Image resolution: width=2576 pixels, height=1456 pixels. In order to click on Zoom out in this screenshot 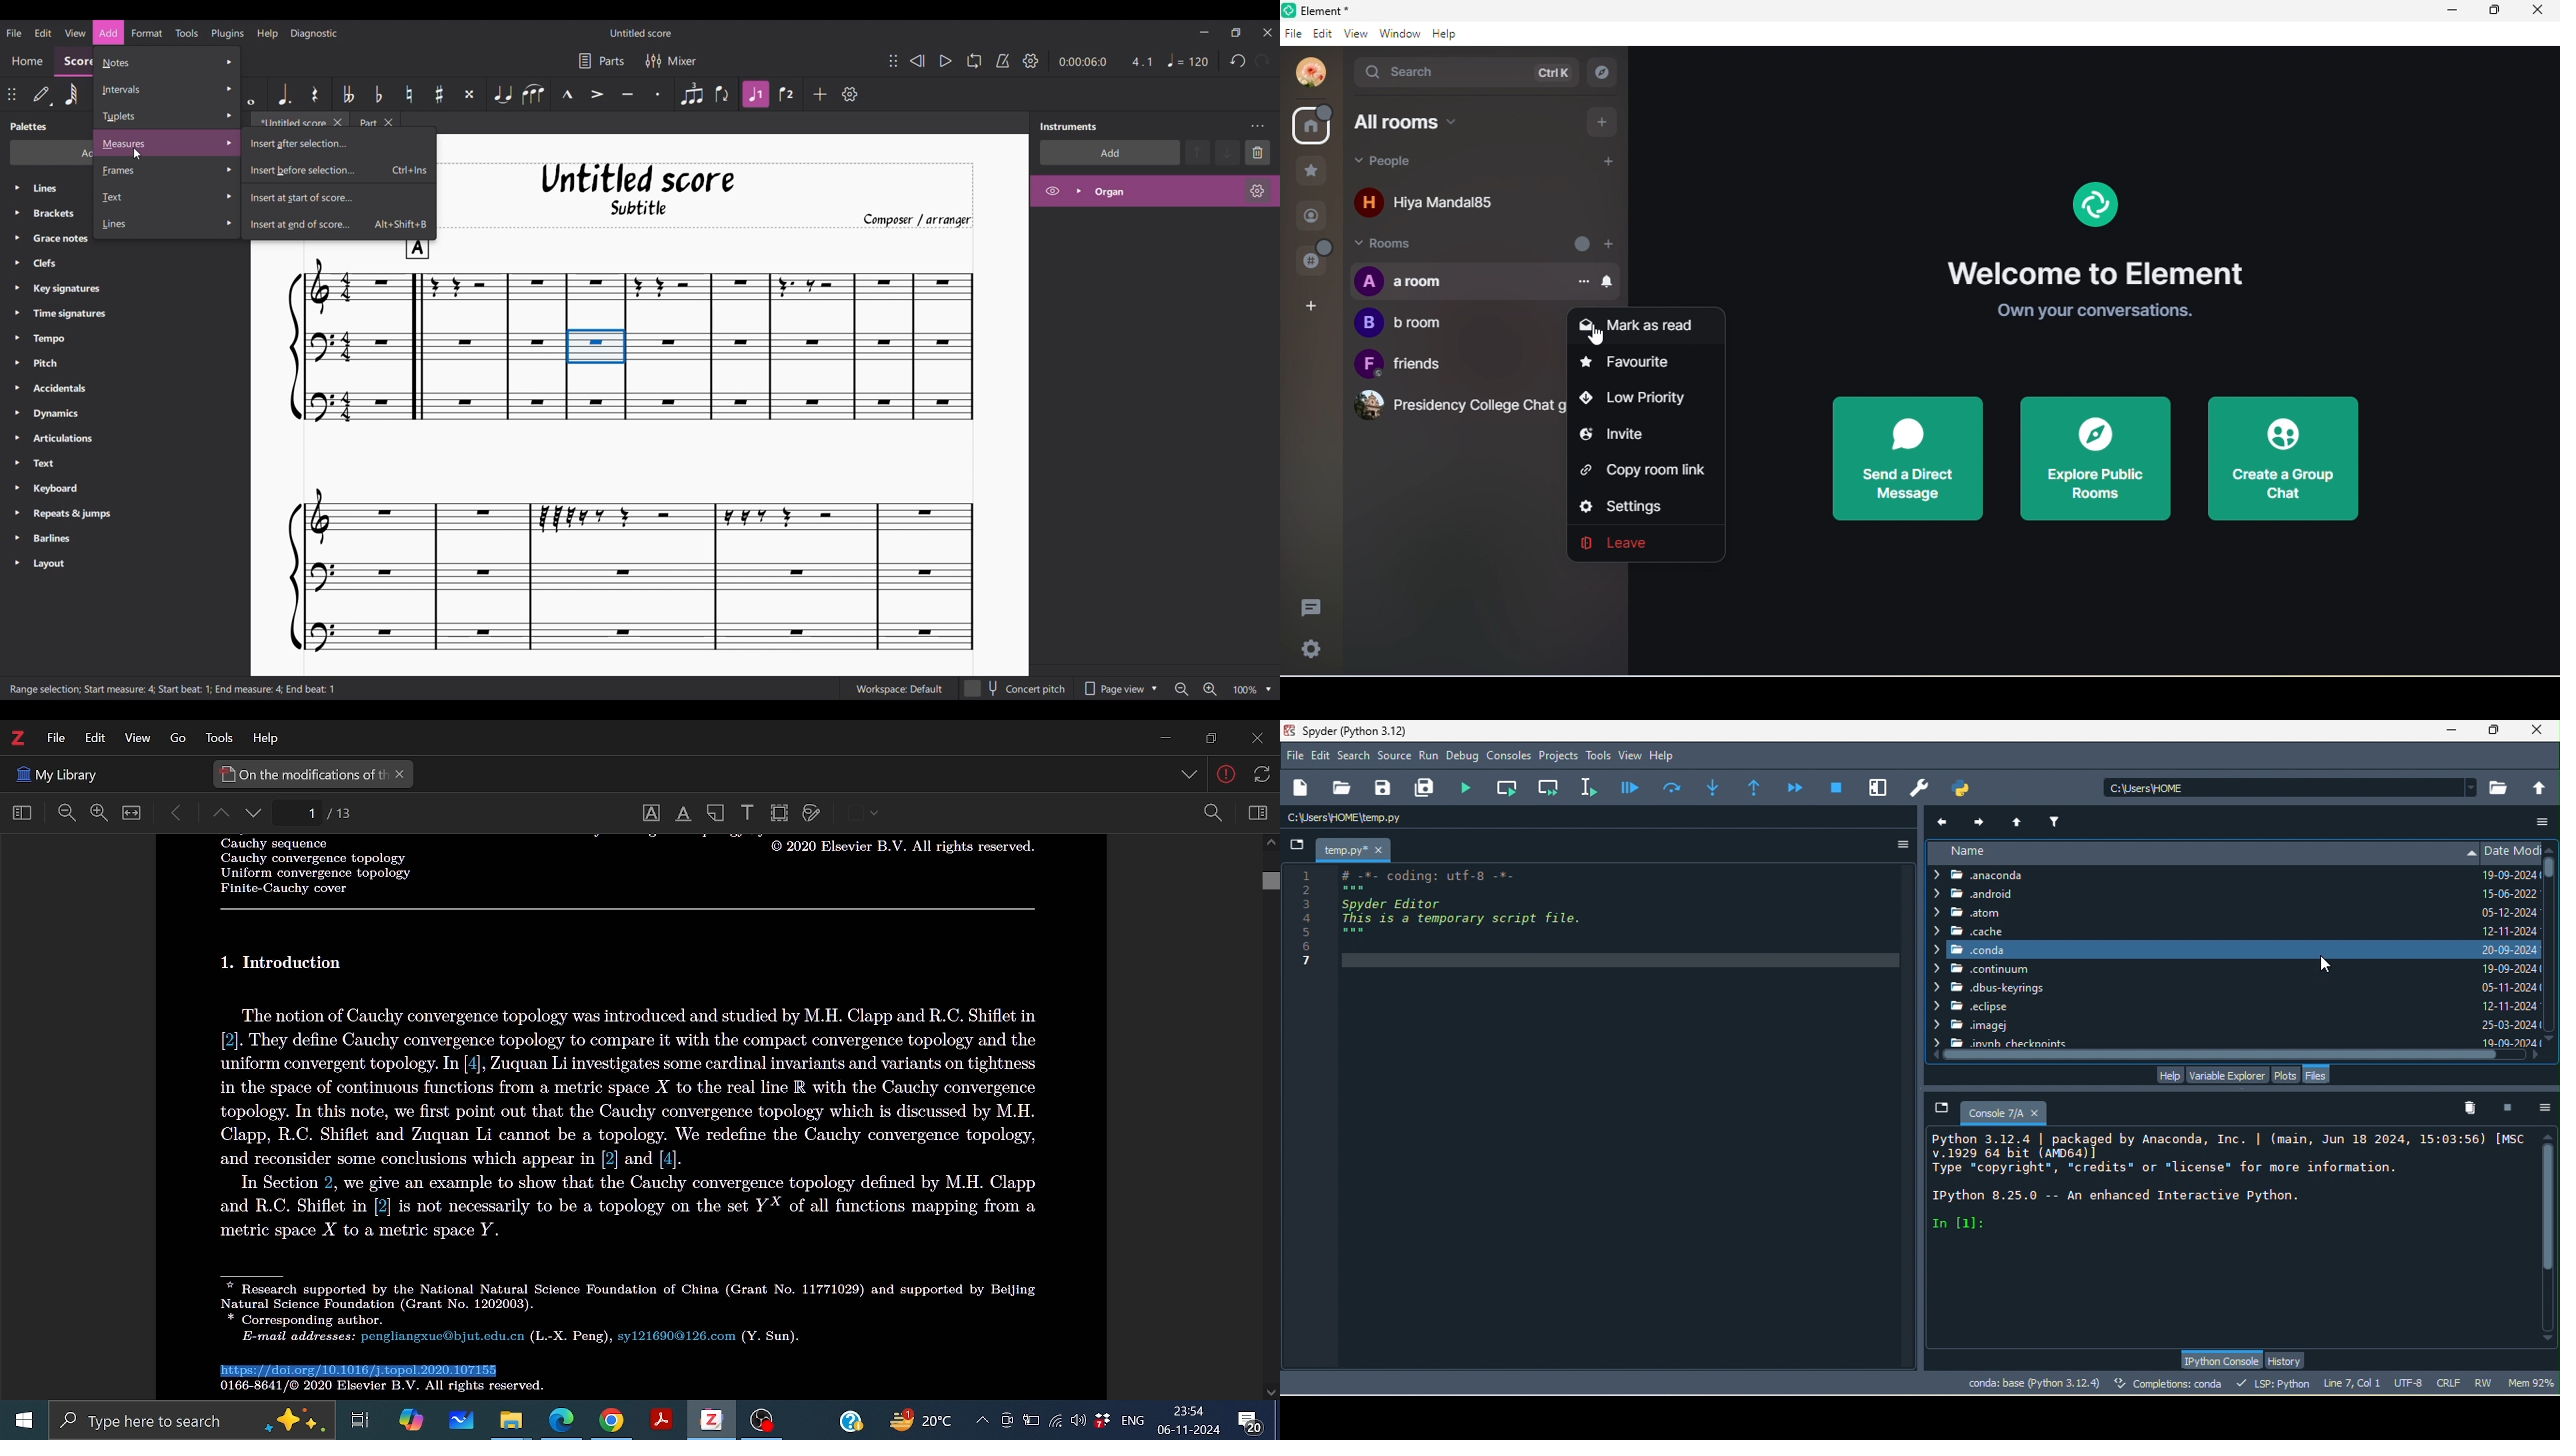, I will do `click(1181, 689)`.